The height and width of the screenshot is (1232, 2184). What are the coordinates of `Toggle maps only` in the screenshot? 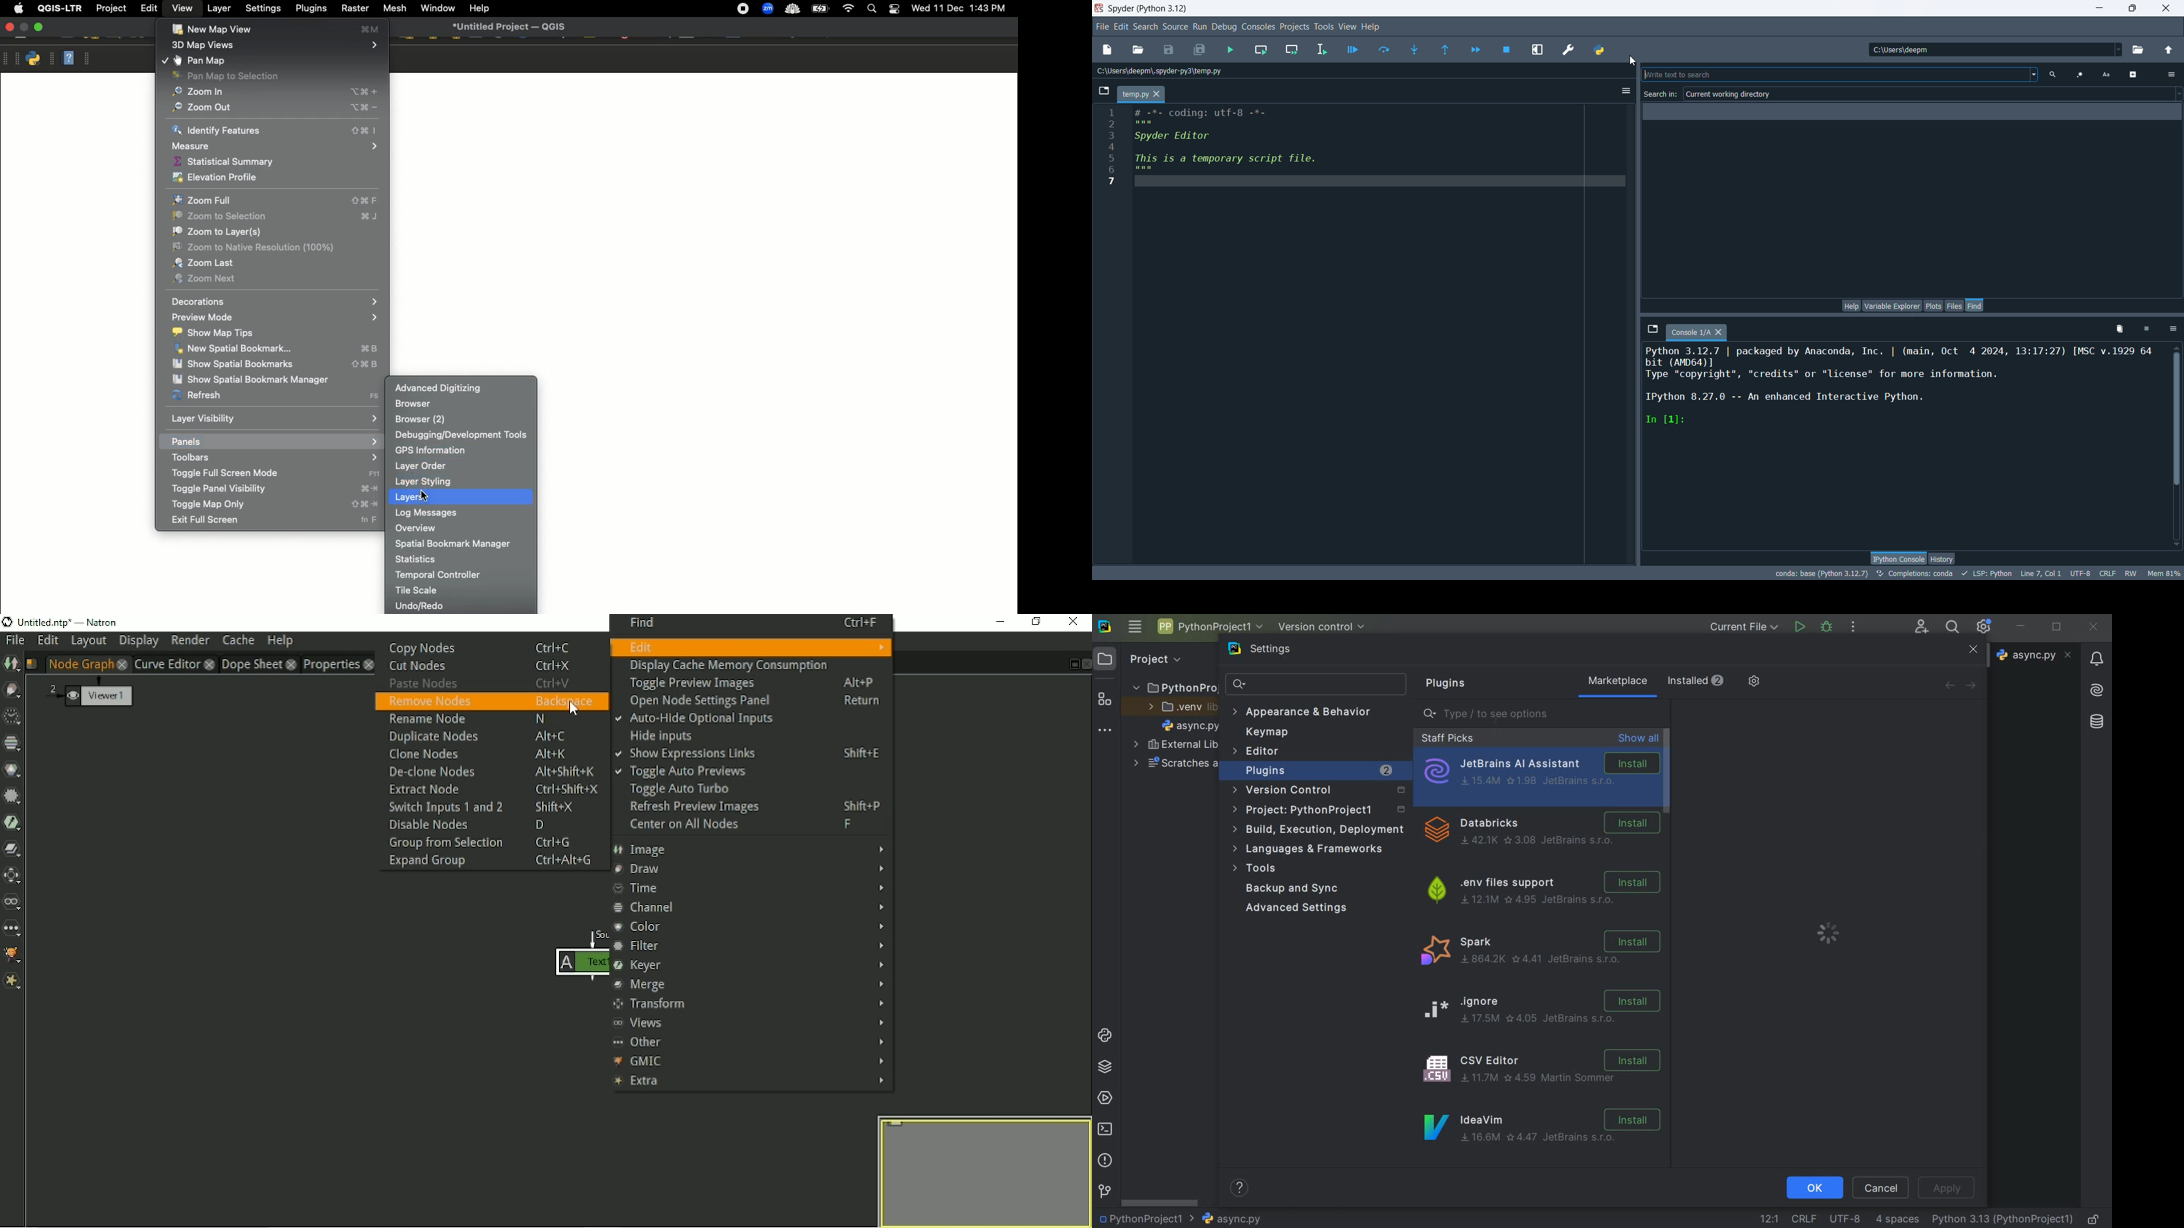 It's located at (272, 505).